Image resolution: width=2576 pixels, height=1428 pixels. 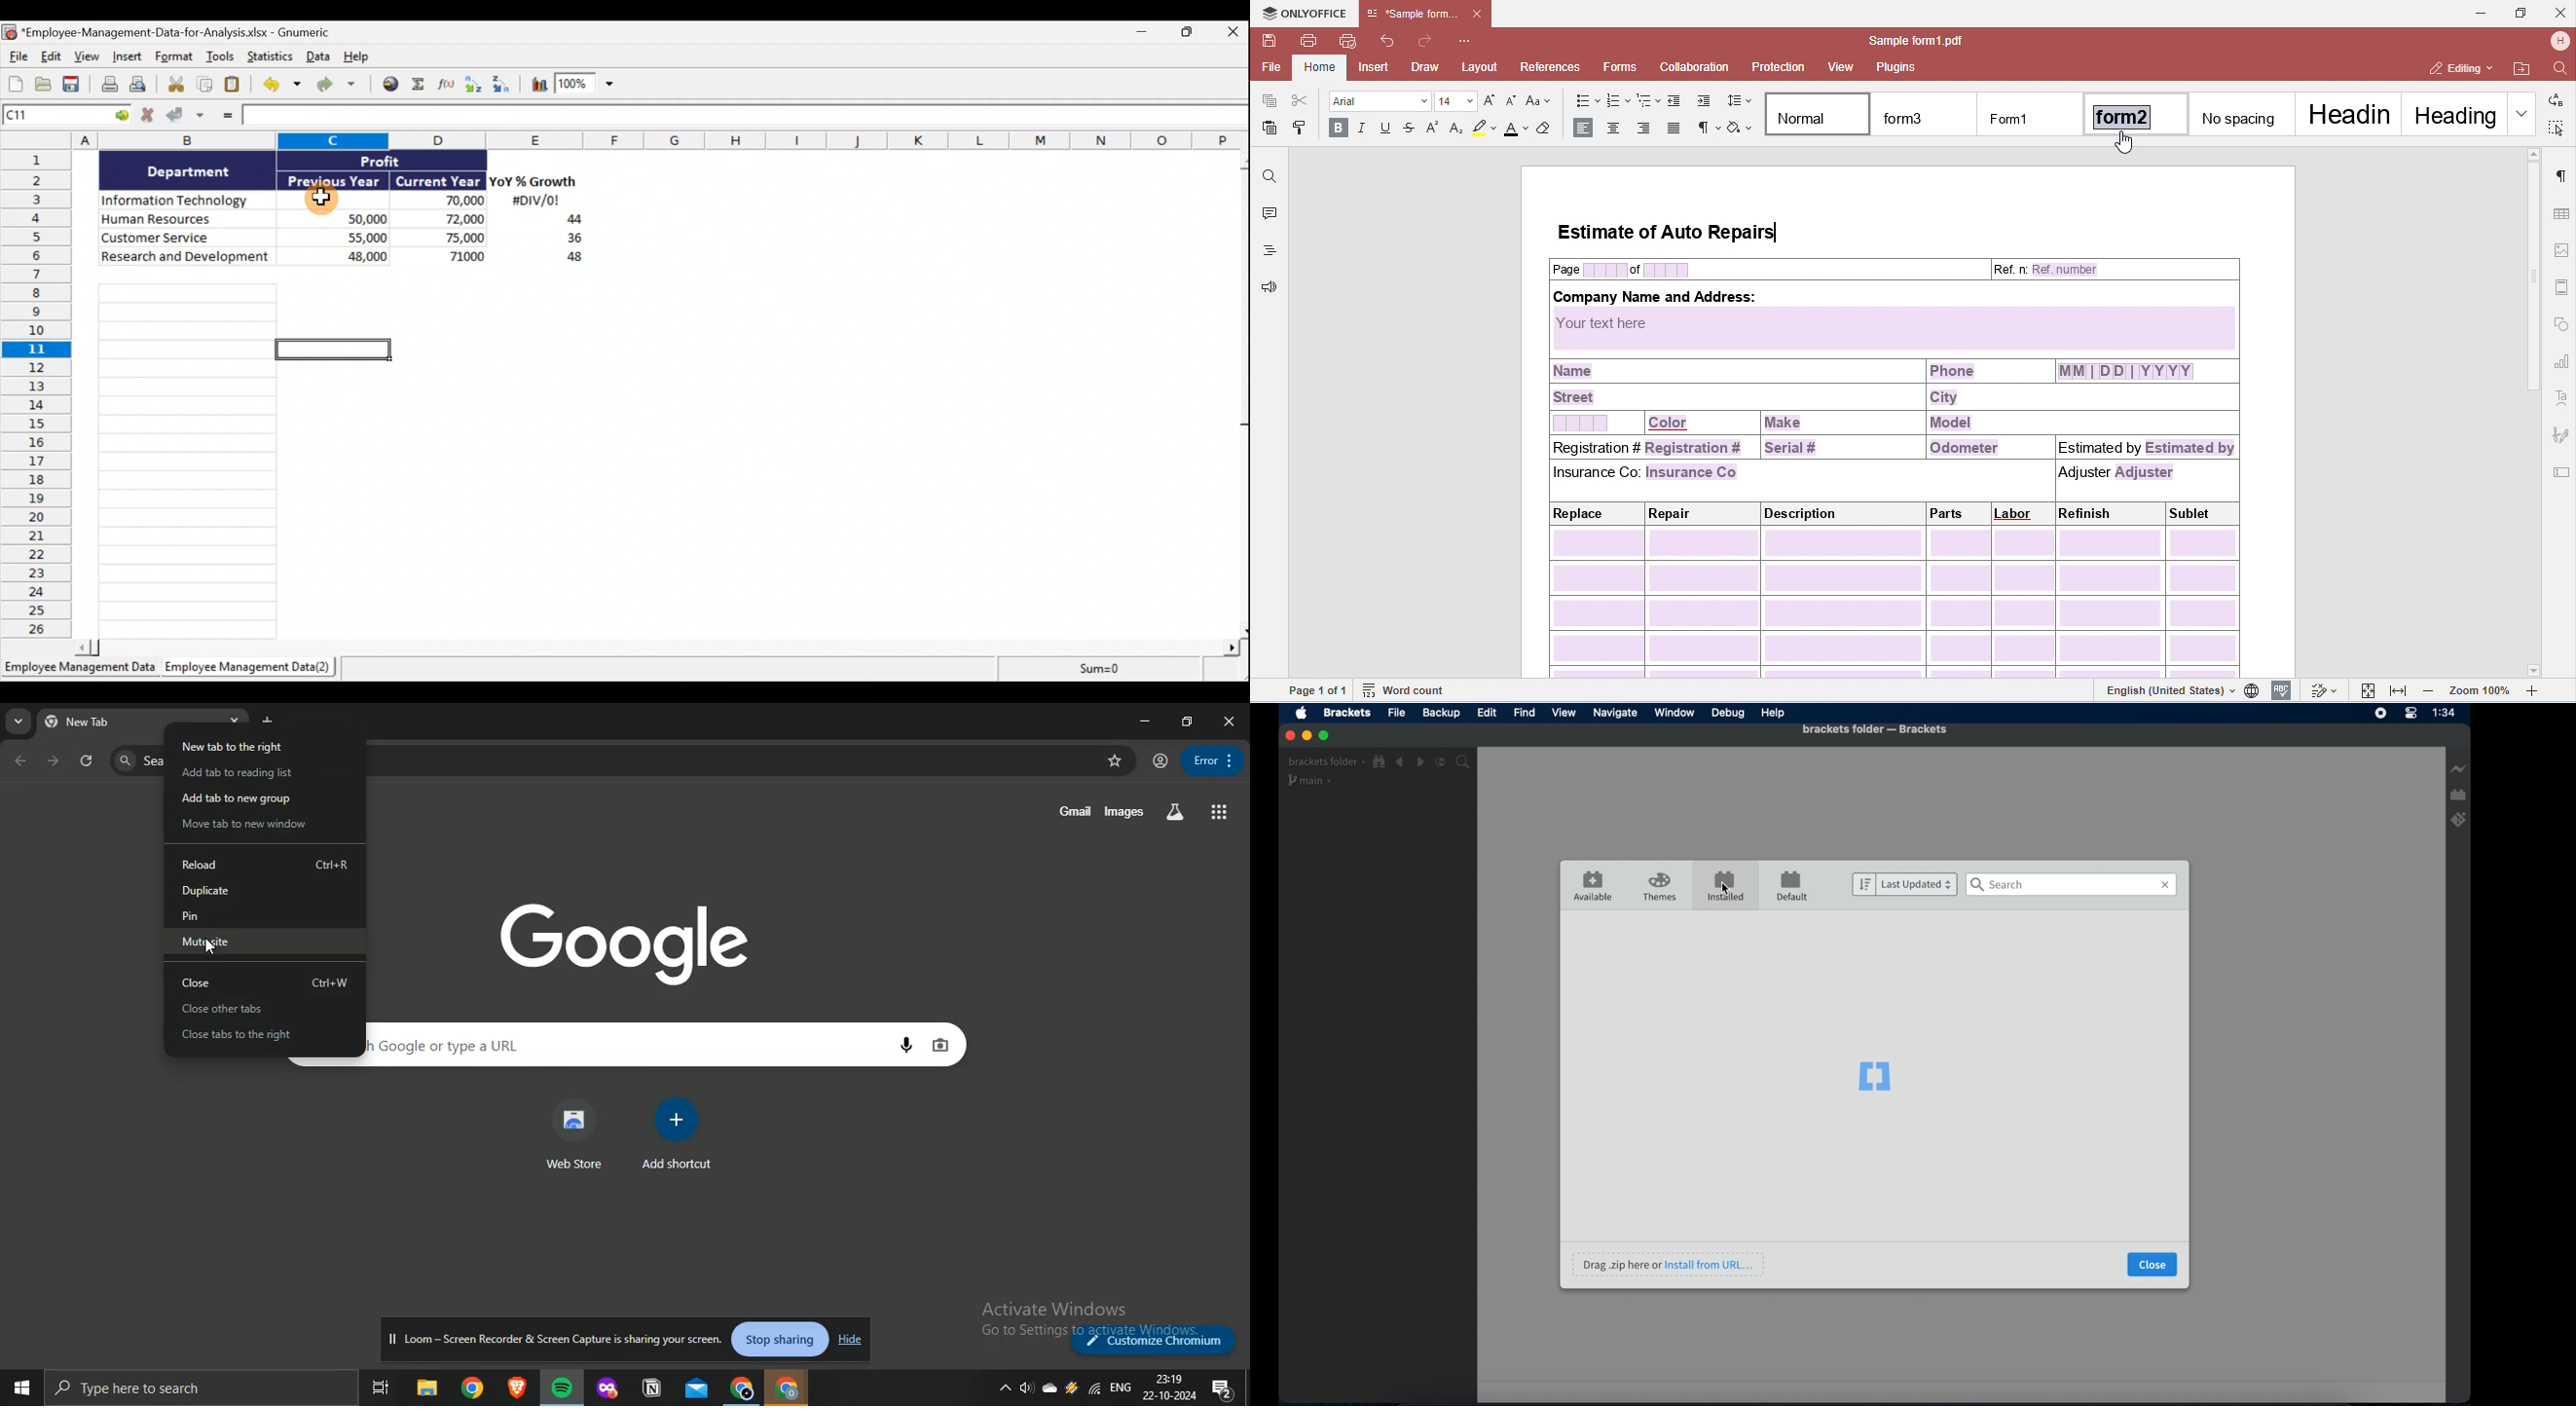 What do you see at coordinates (607, 1389) in the screenshot?
I see `mozilla firefox` at bounding box center [607, 1389].